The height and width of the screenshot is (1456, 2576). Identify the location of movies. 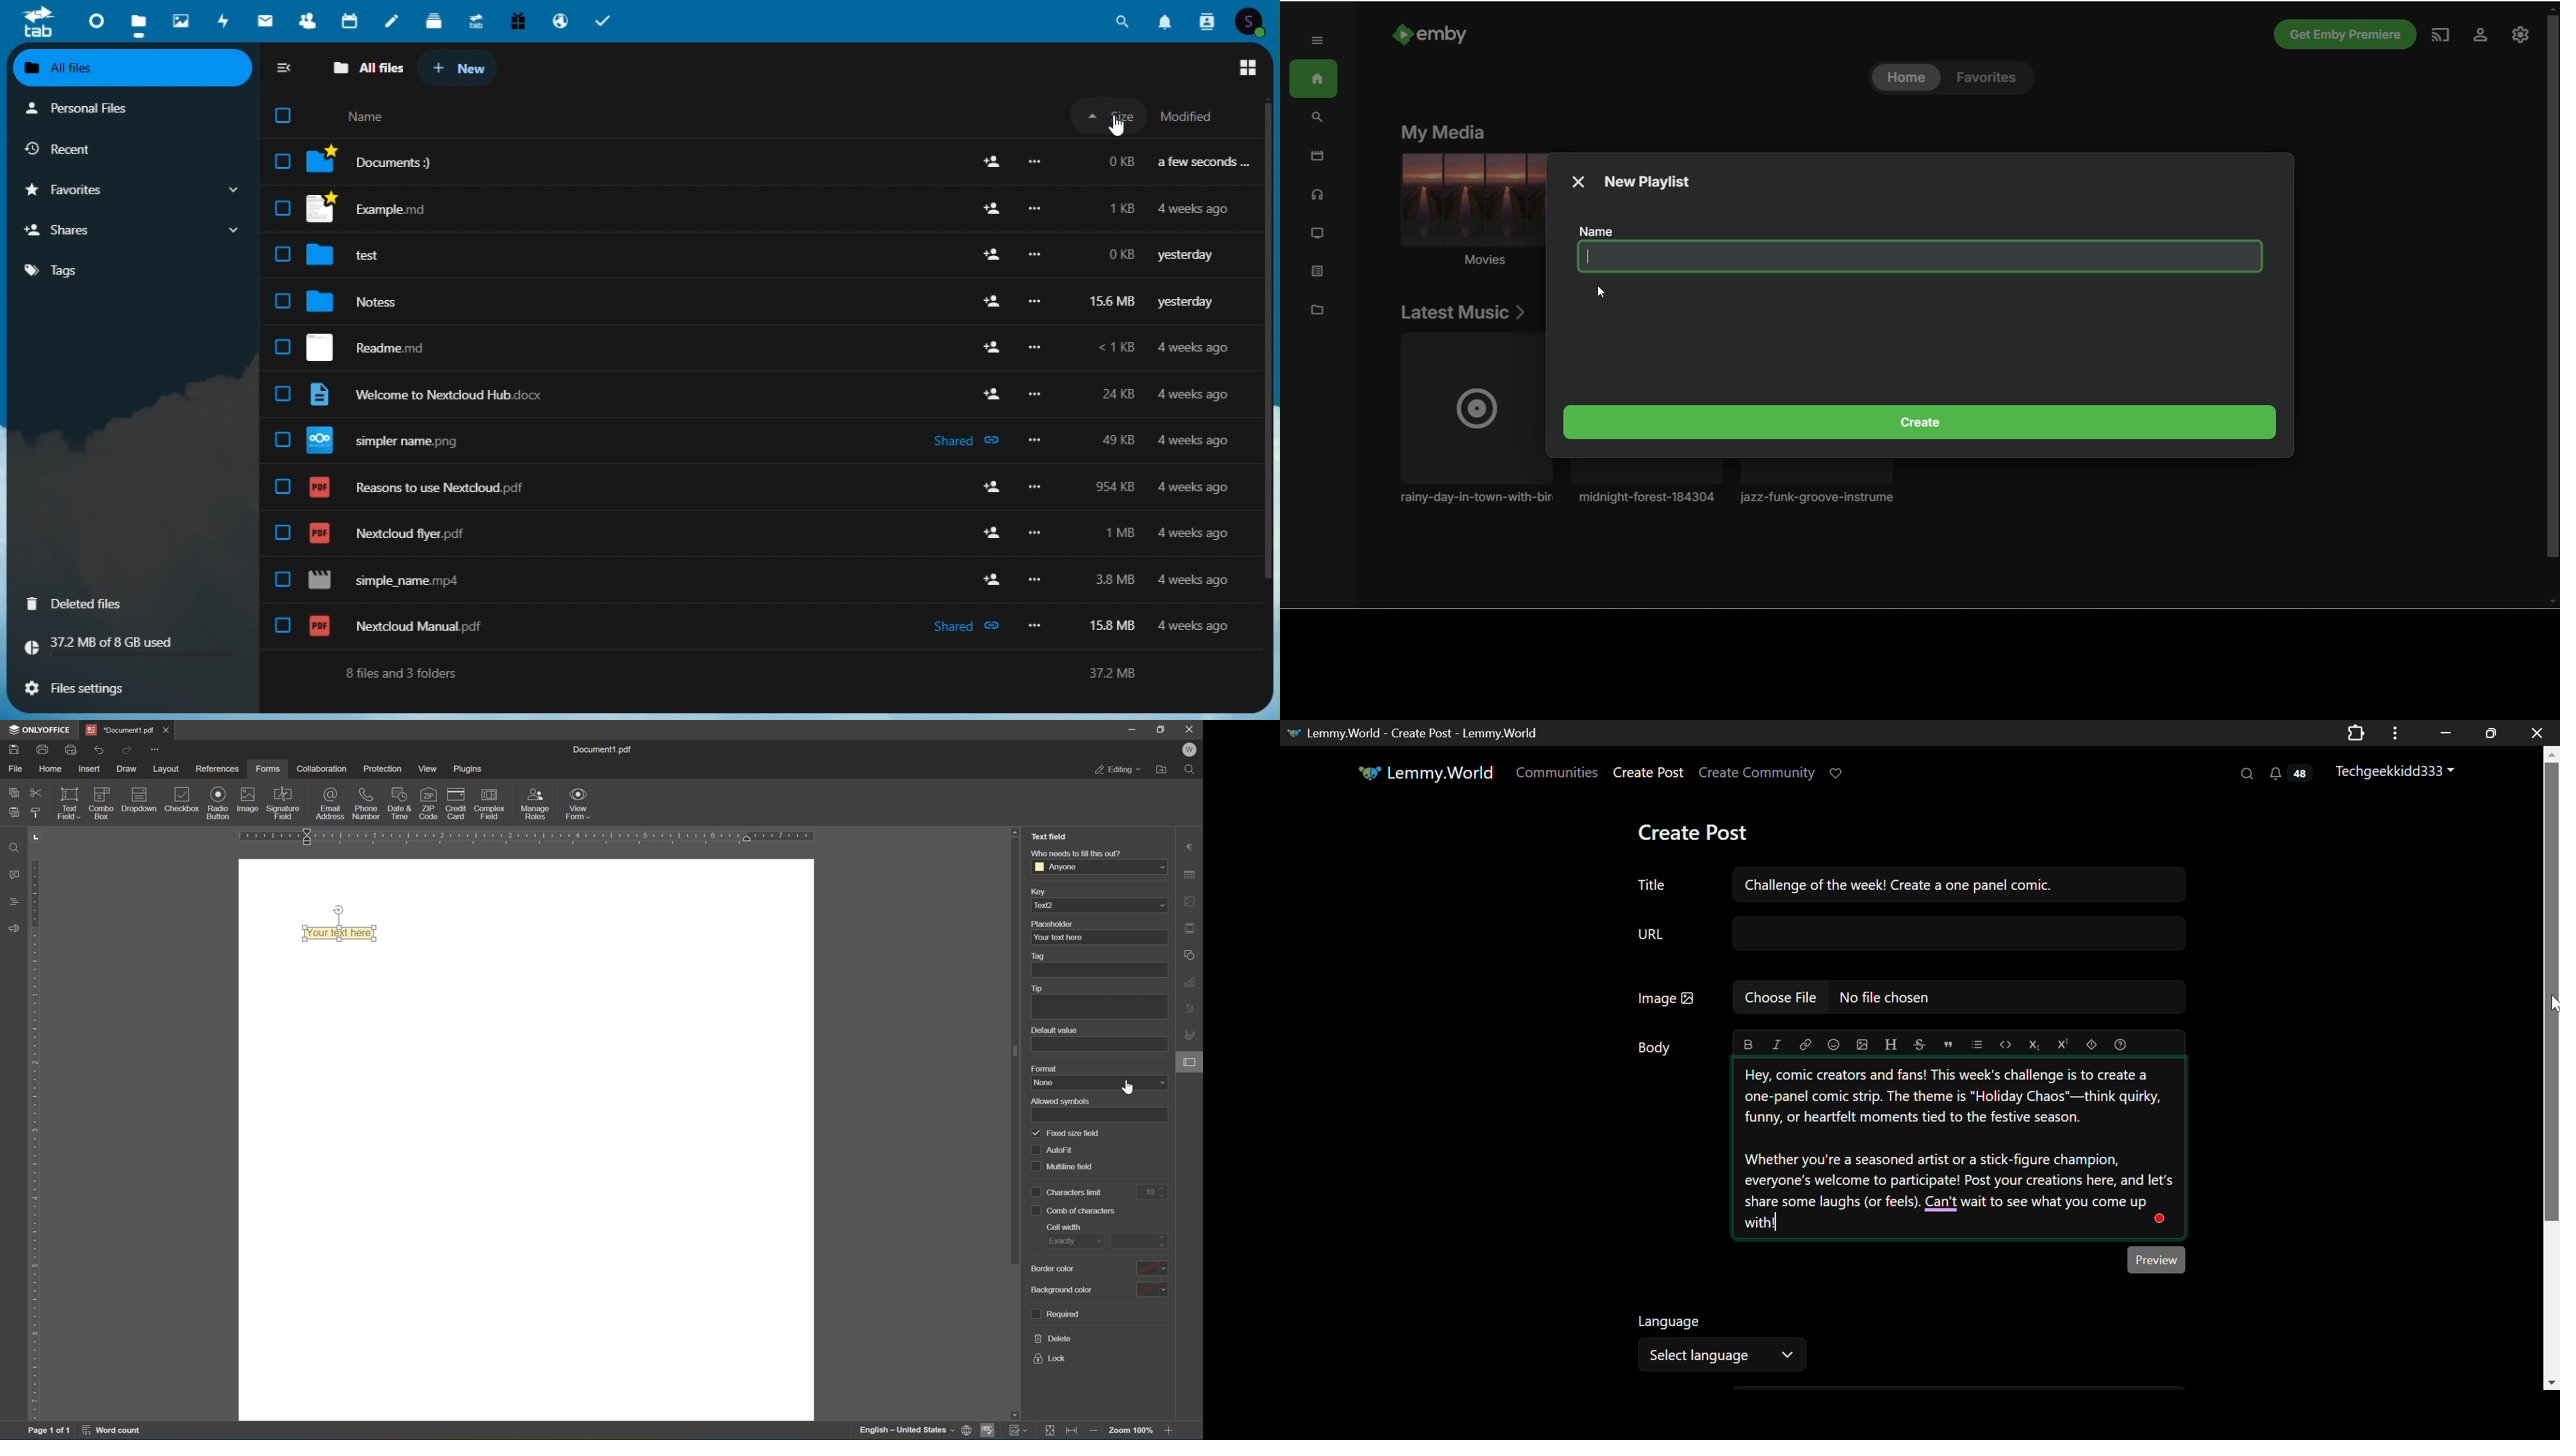
(1469, 213).